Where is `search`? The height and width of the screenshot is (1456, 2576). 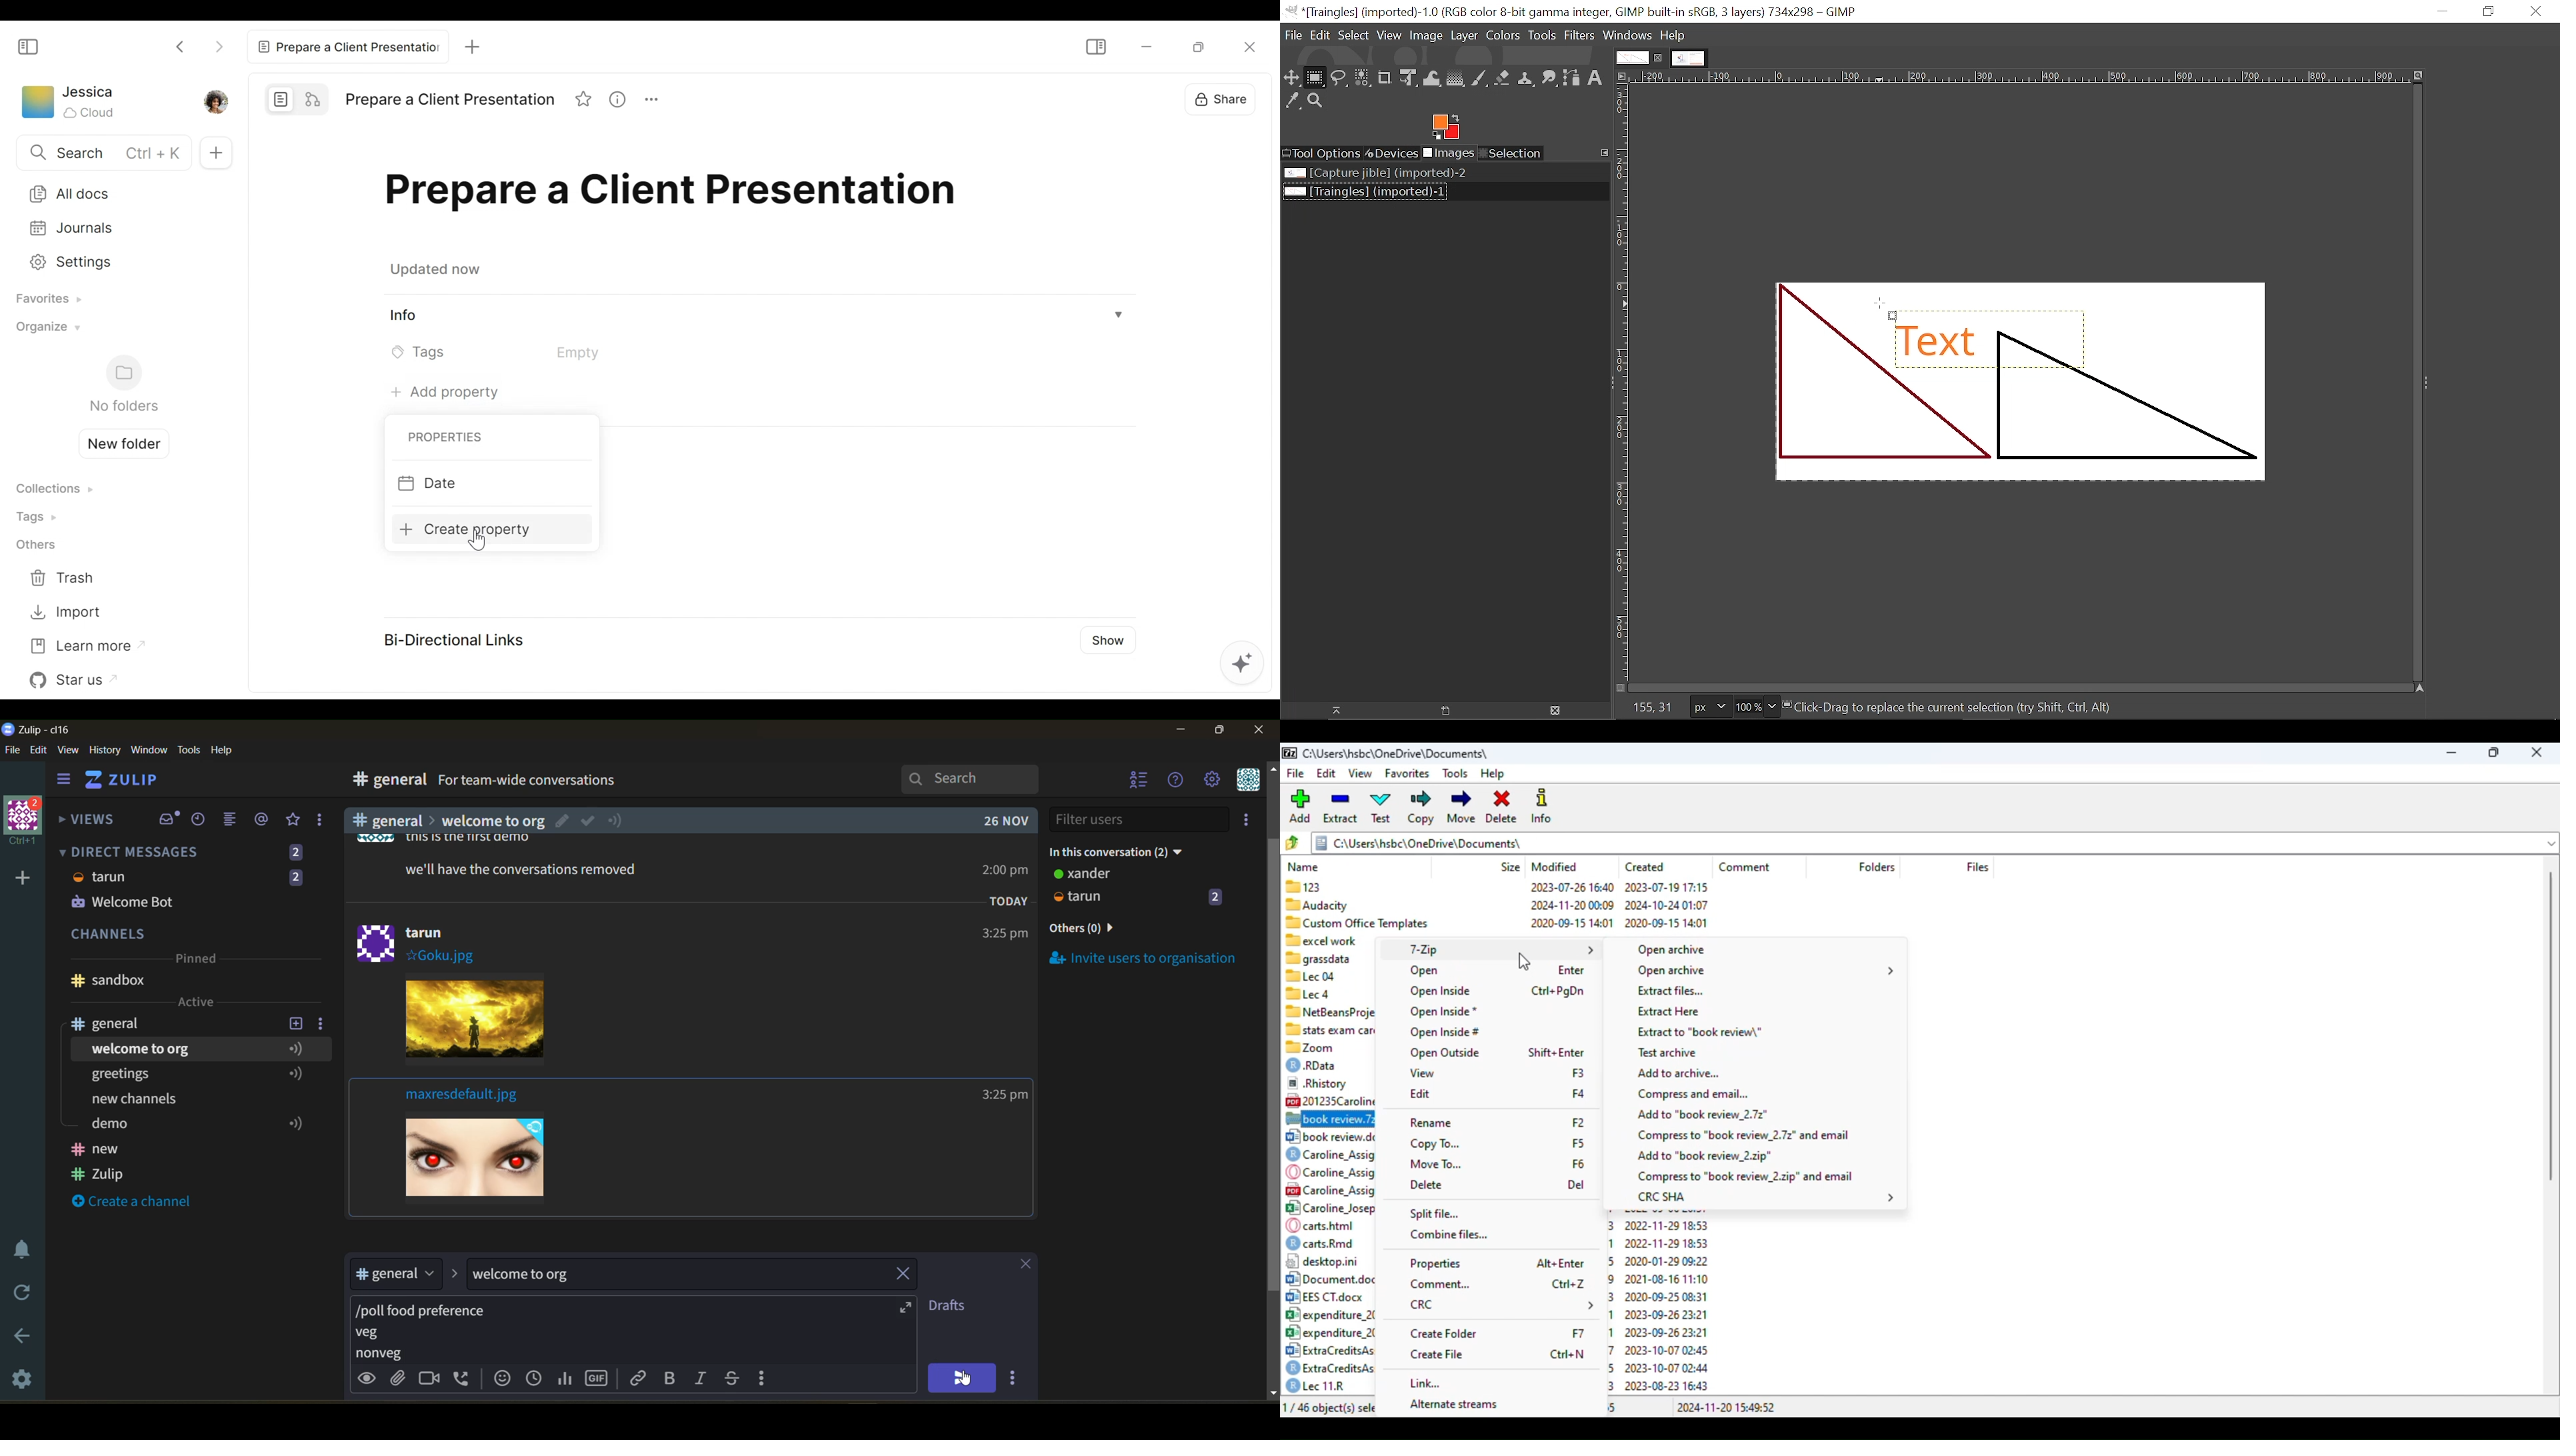
search is located at coordinates (982, 779).